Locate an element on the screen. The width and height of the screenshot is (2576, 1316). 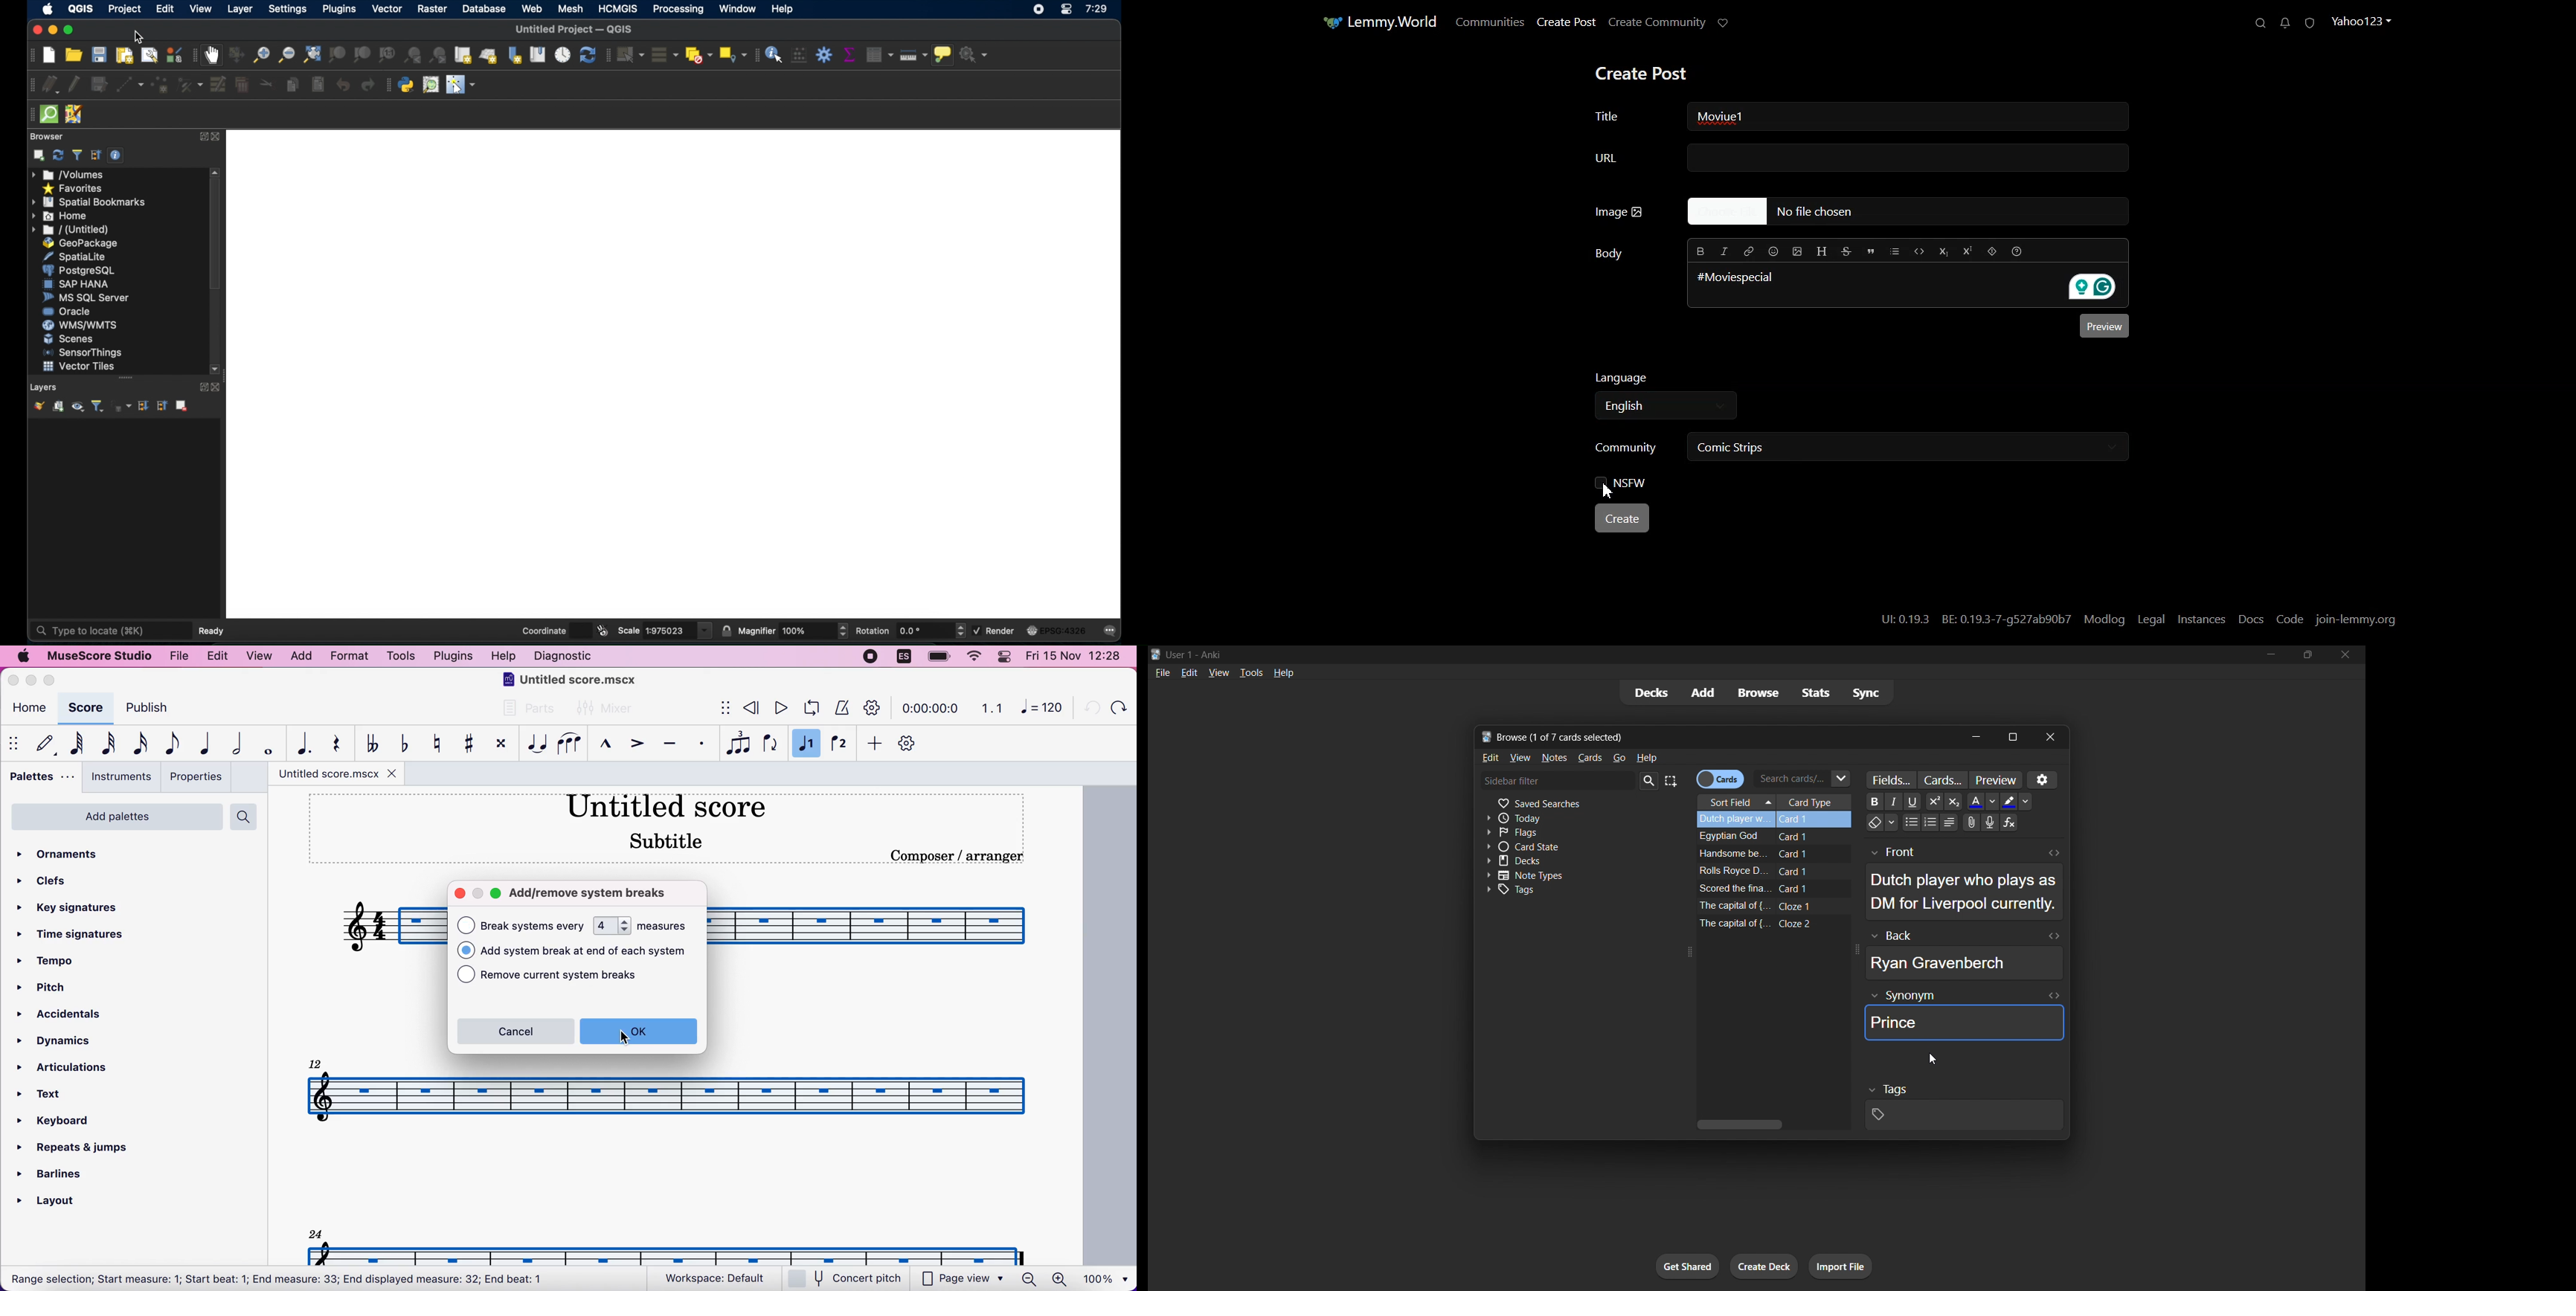
title bar is located at coordinates (1718, 736).